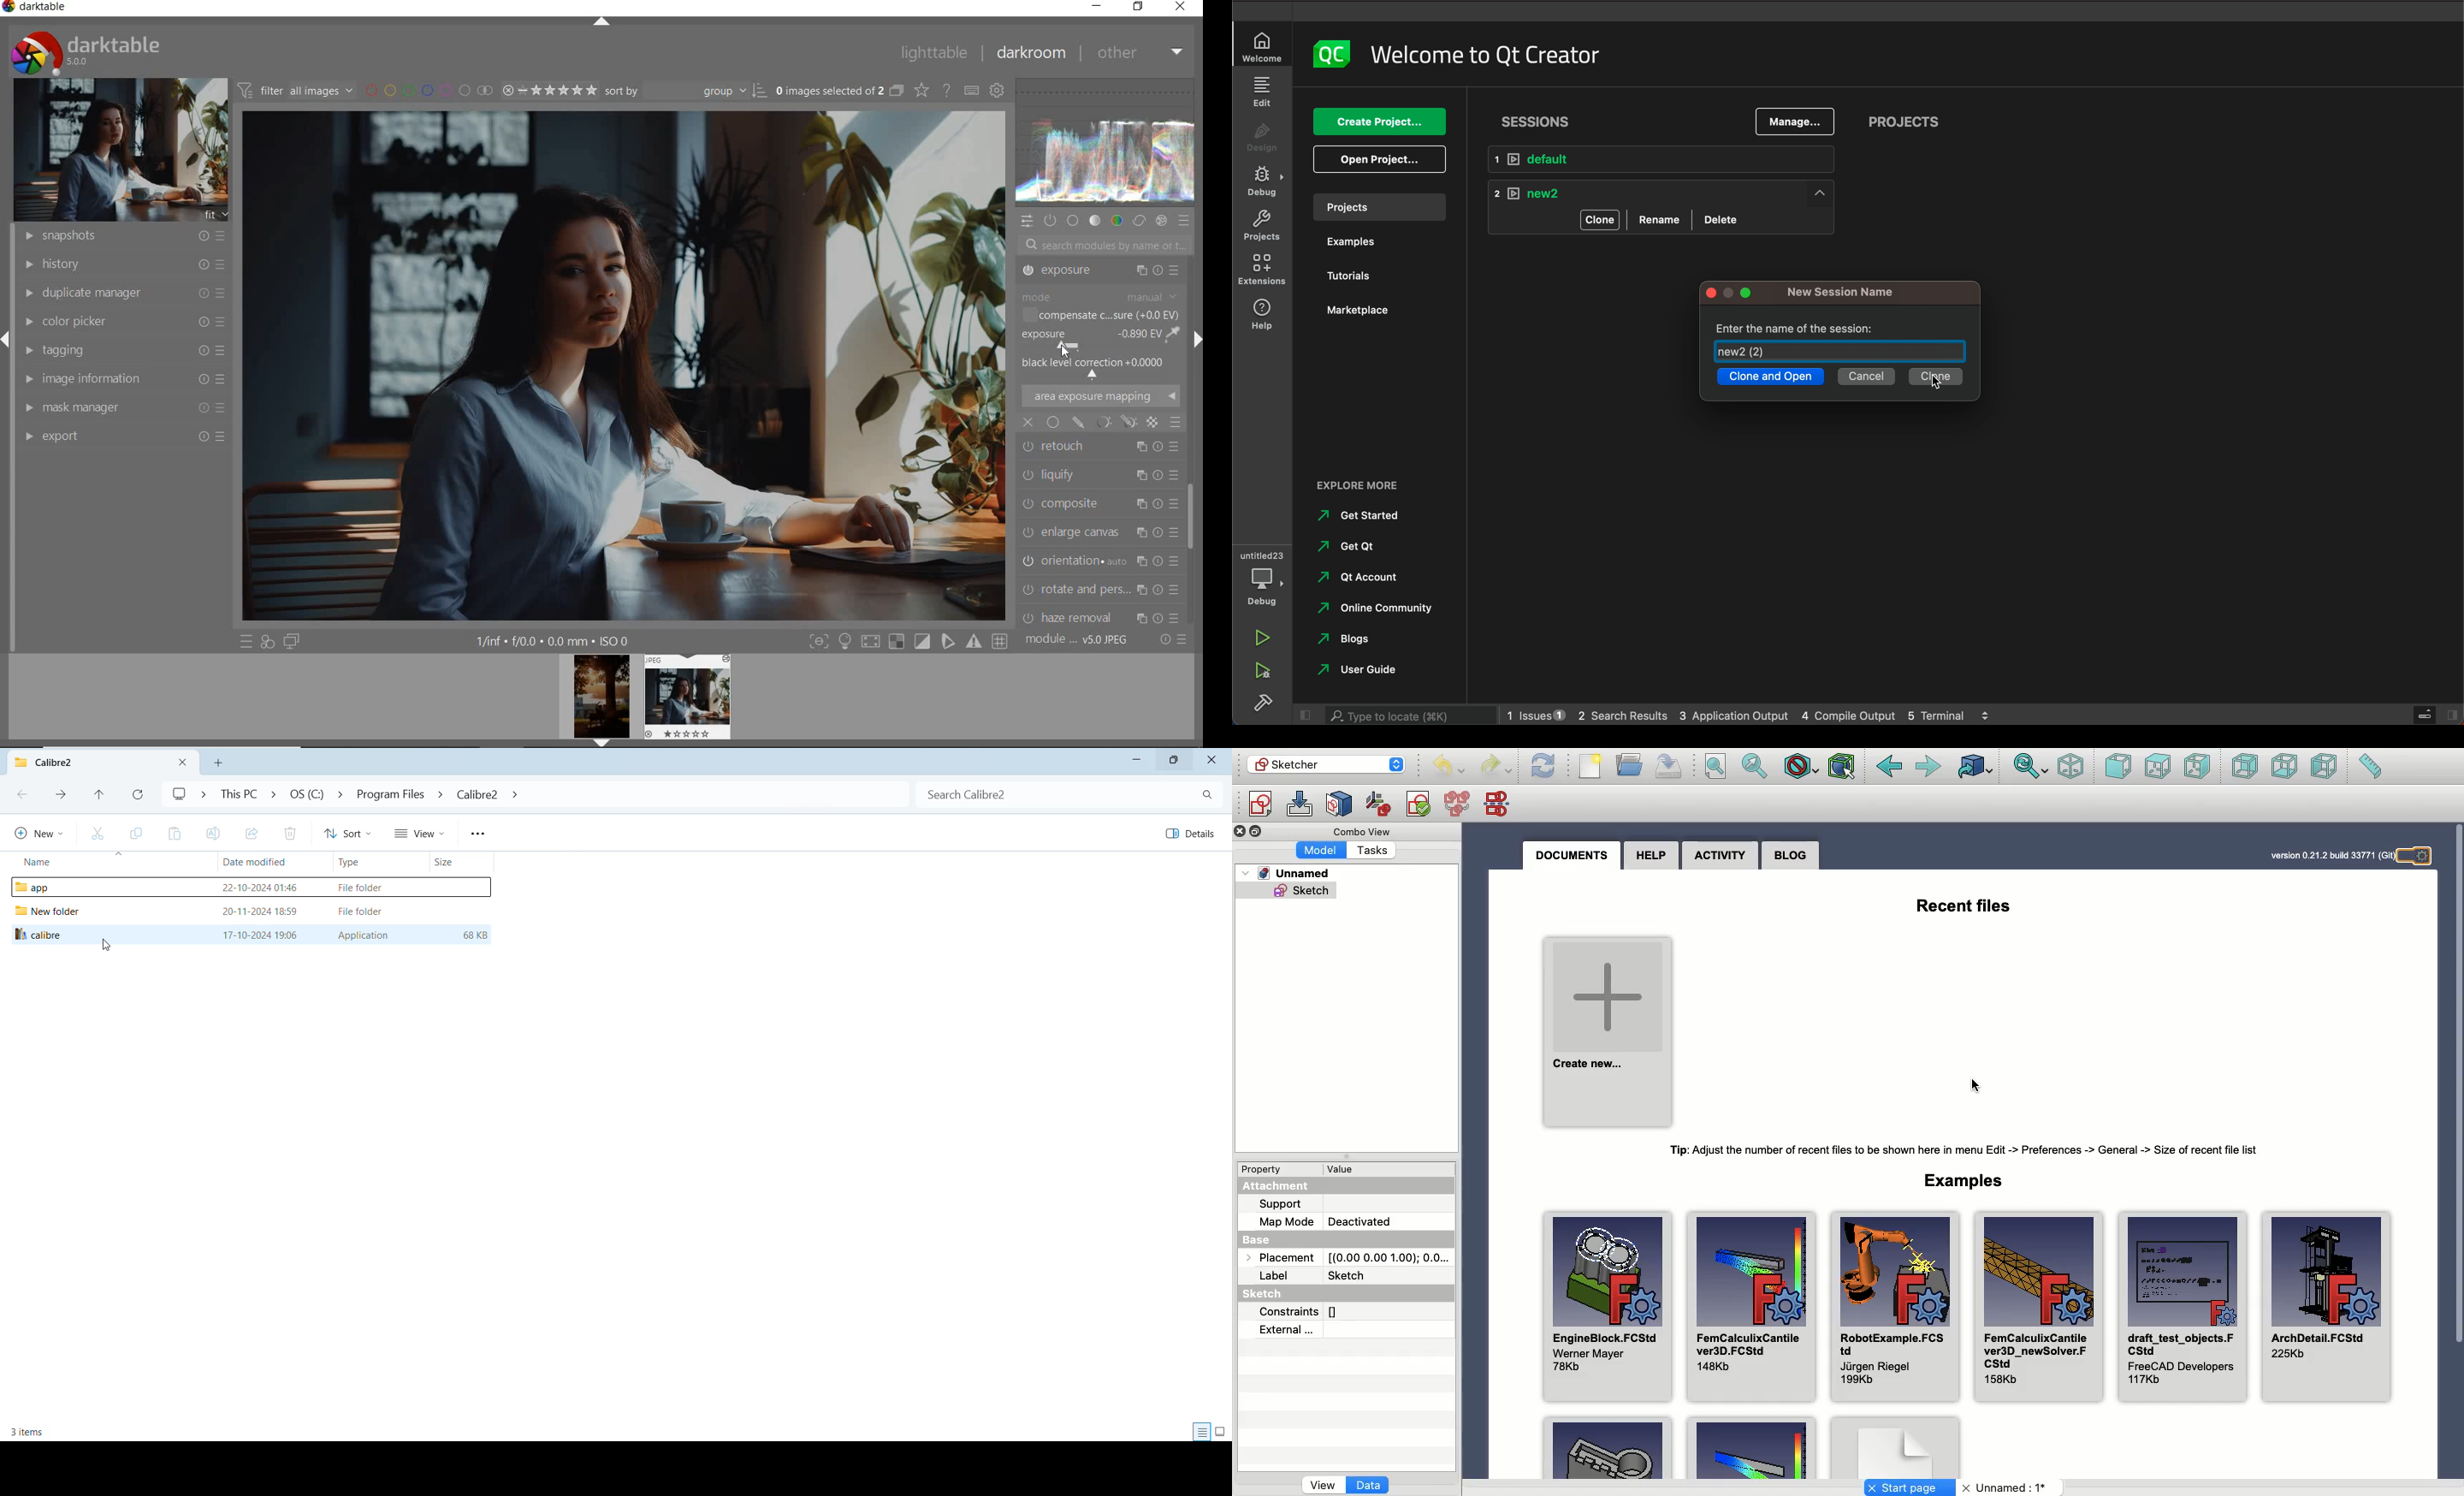 The width and height of the screenshot is (2464, 1512). Describe the element at coordinates (427, 91) in the screenshot. I see `FILTER BY IMAGE COLOR LABEL` at that location.